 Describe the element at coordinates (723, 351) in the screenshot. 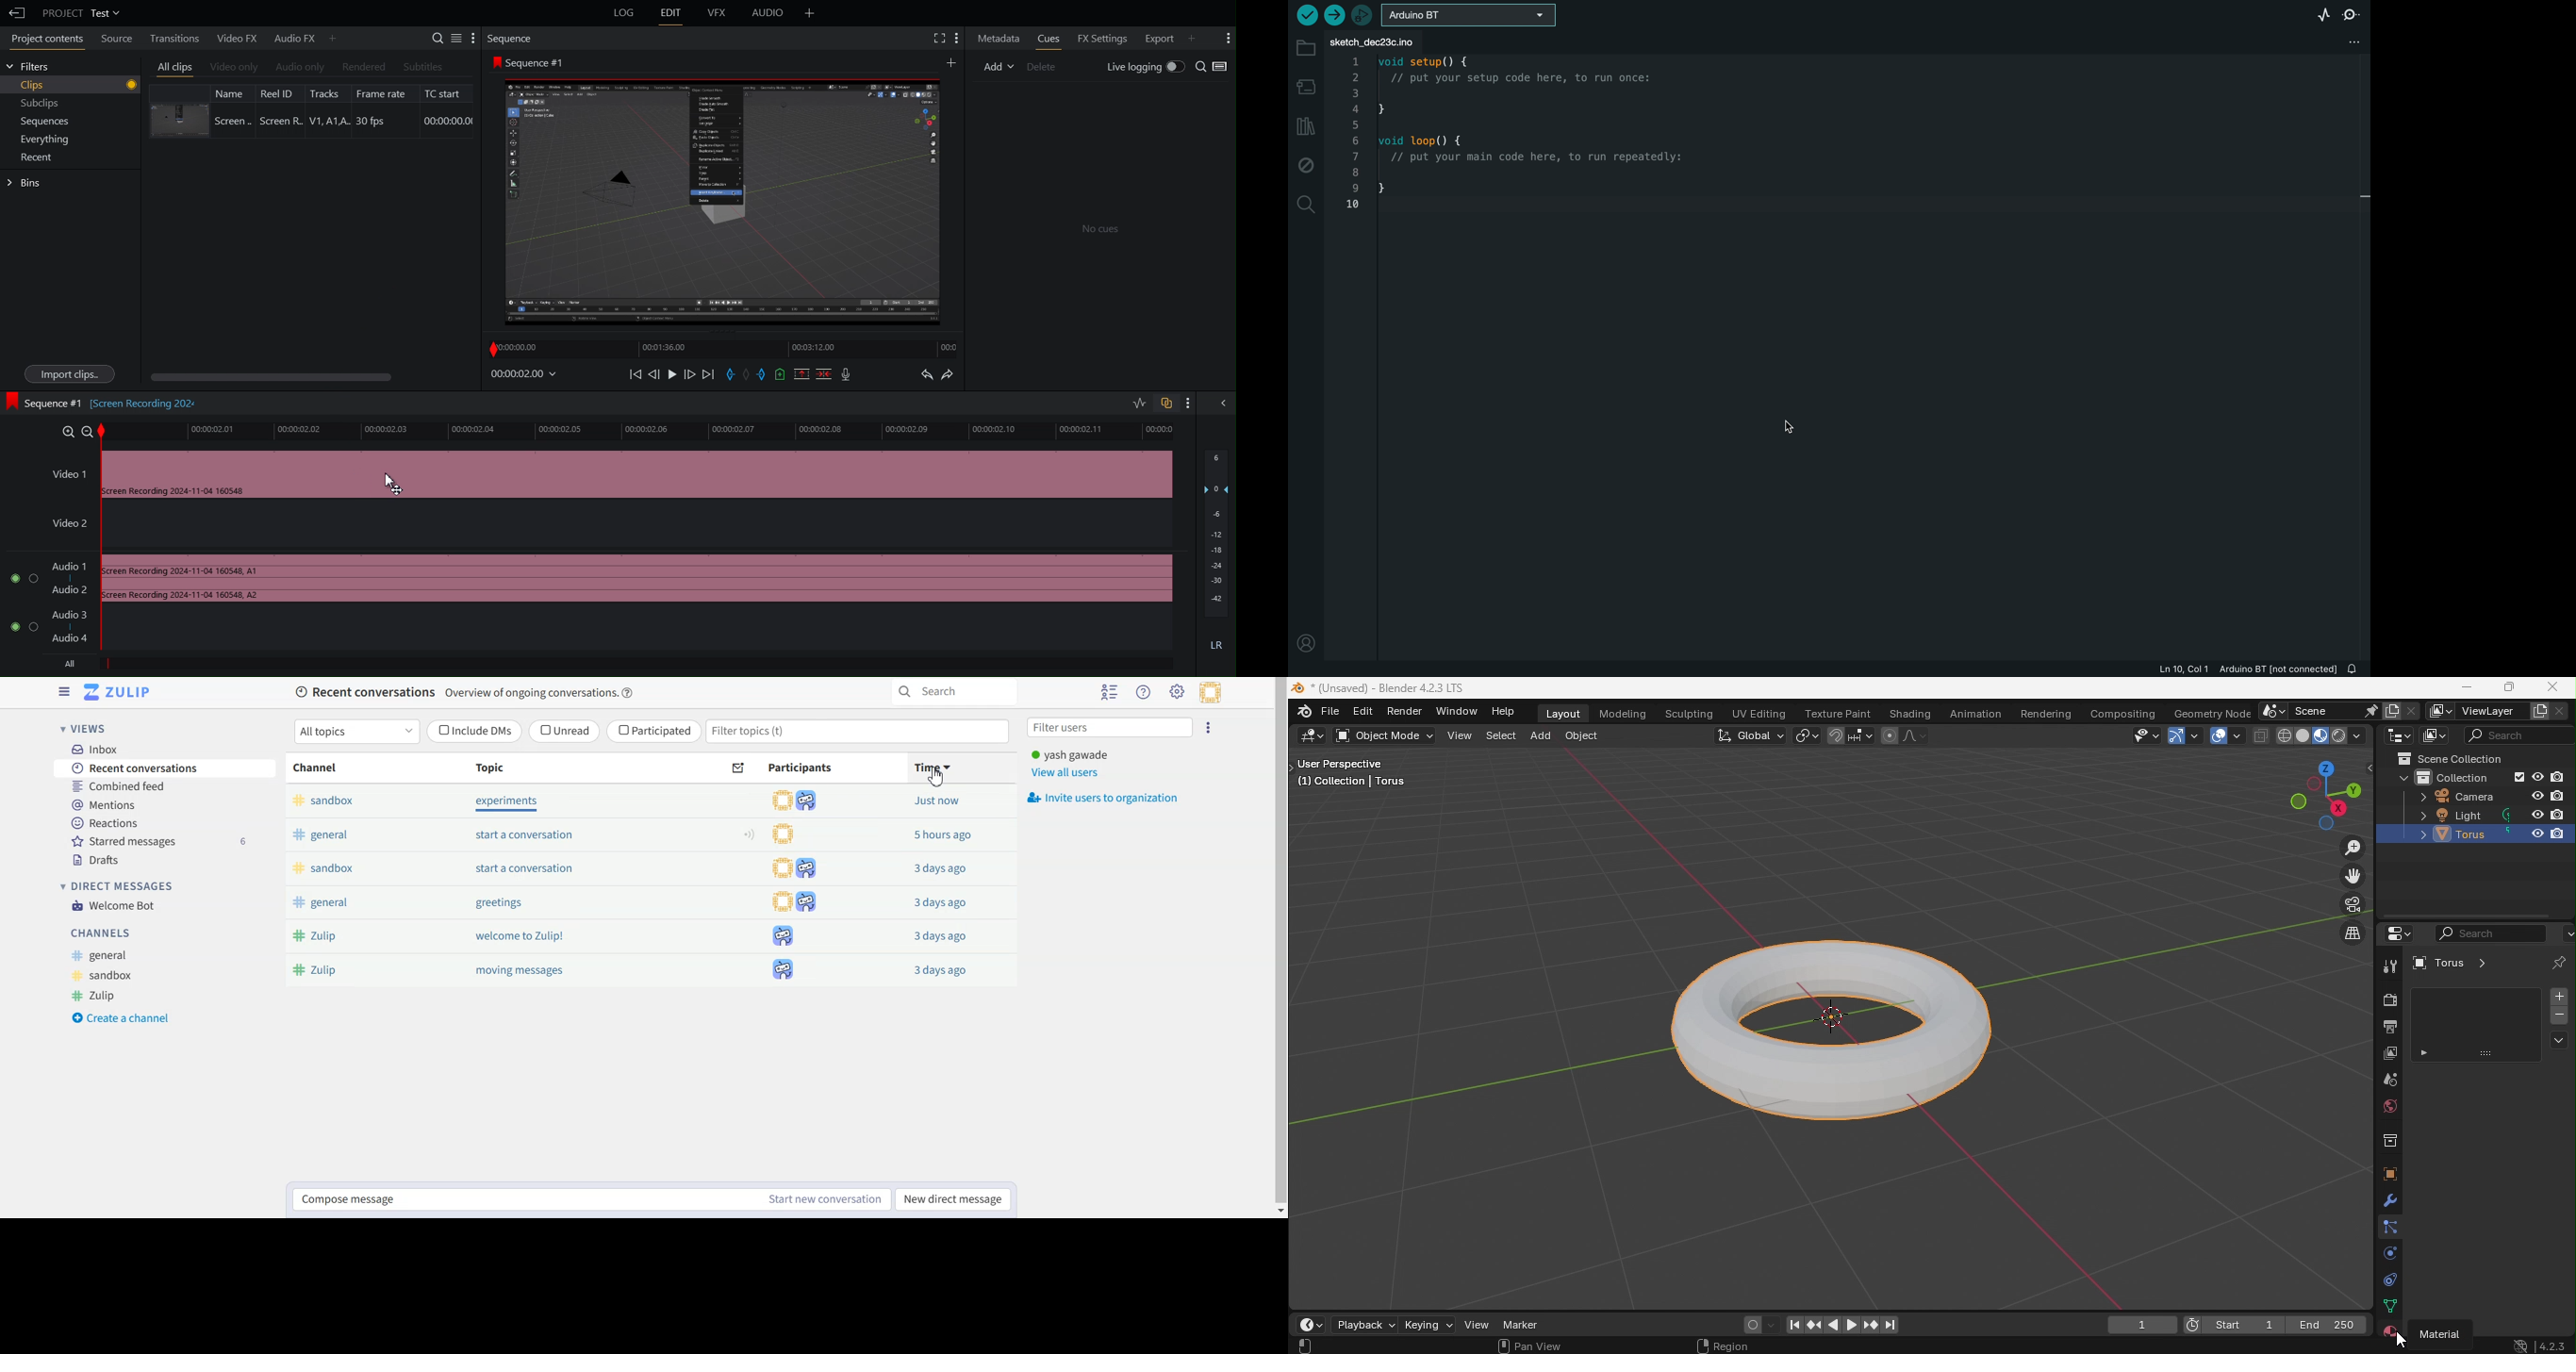

I see `Timeline` at that location.